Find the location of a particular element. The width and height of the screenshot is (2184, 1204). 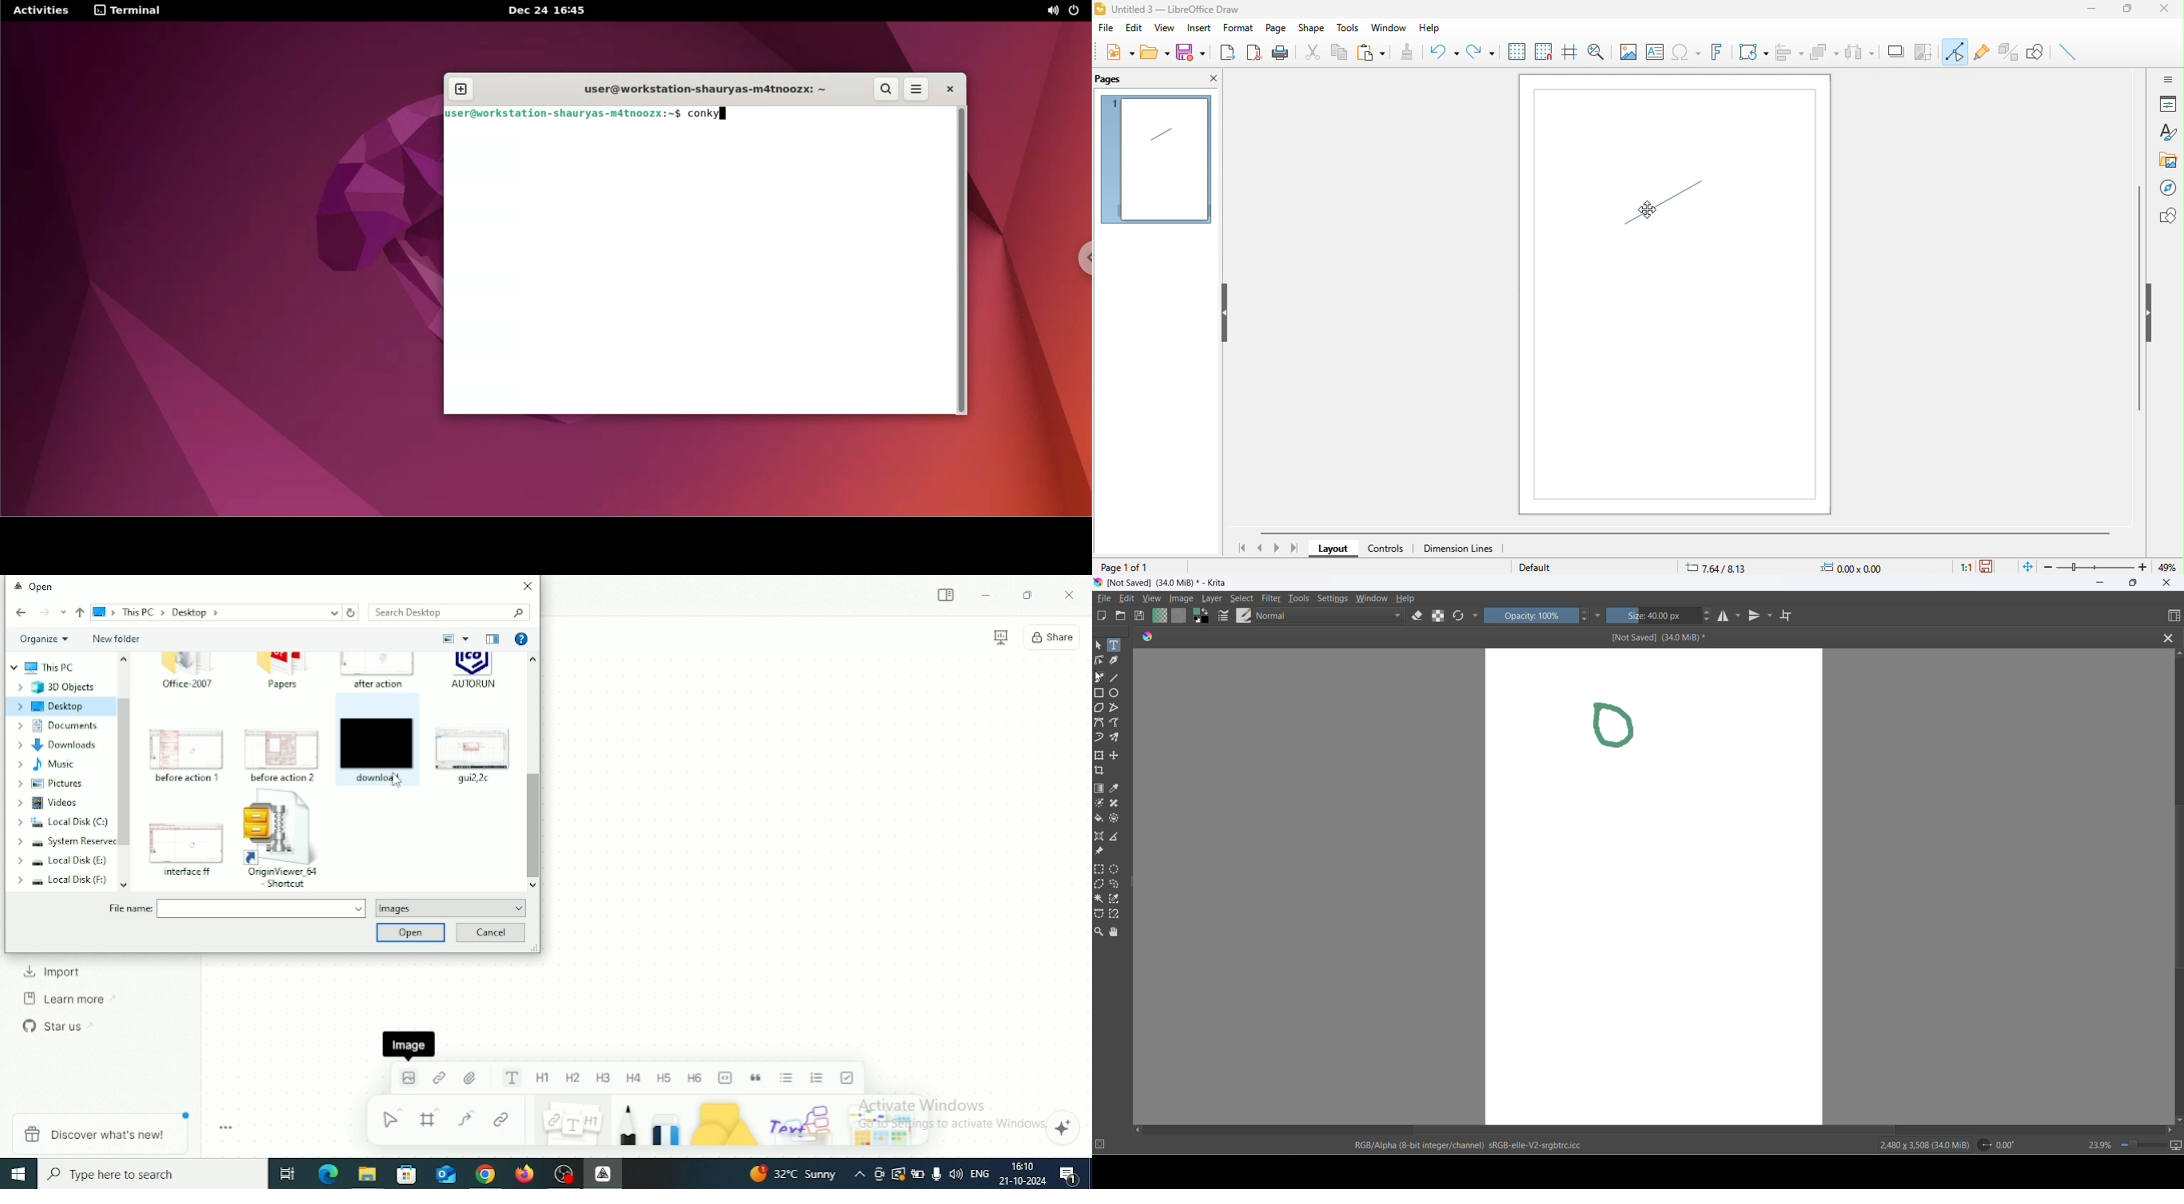

enclose and fill tool is located at coordinates (1118, 818).